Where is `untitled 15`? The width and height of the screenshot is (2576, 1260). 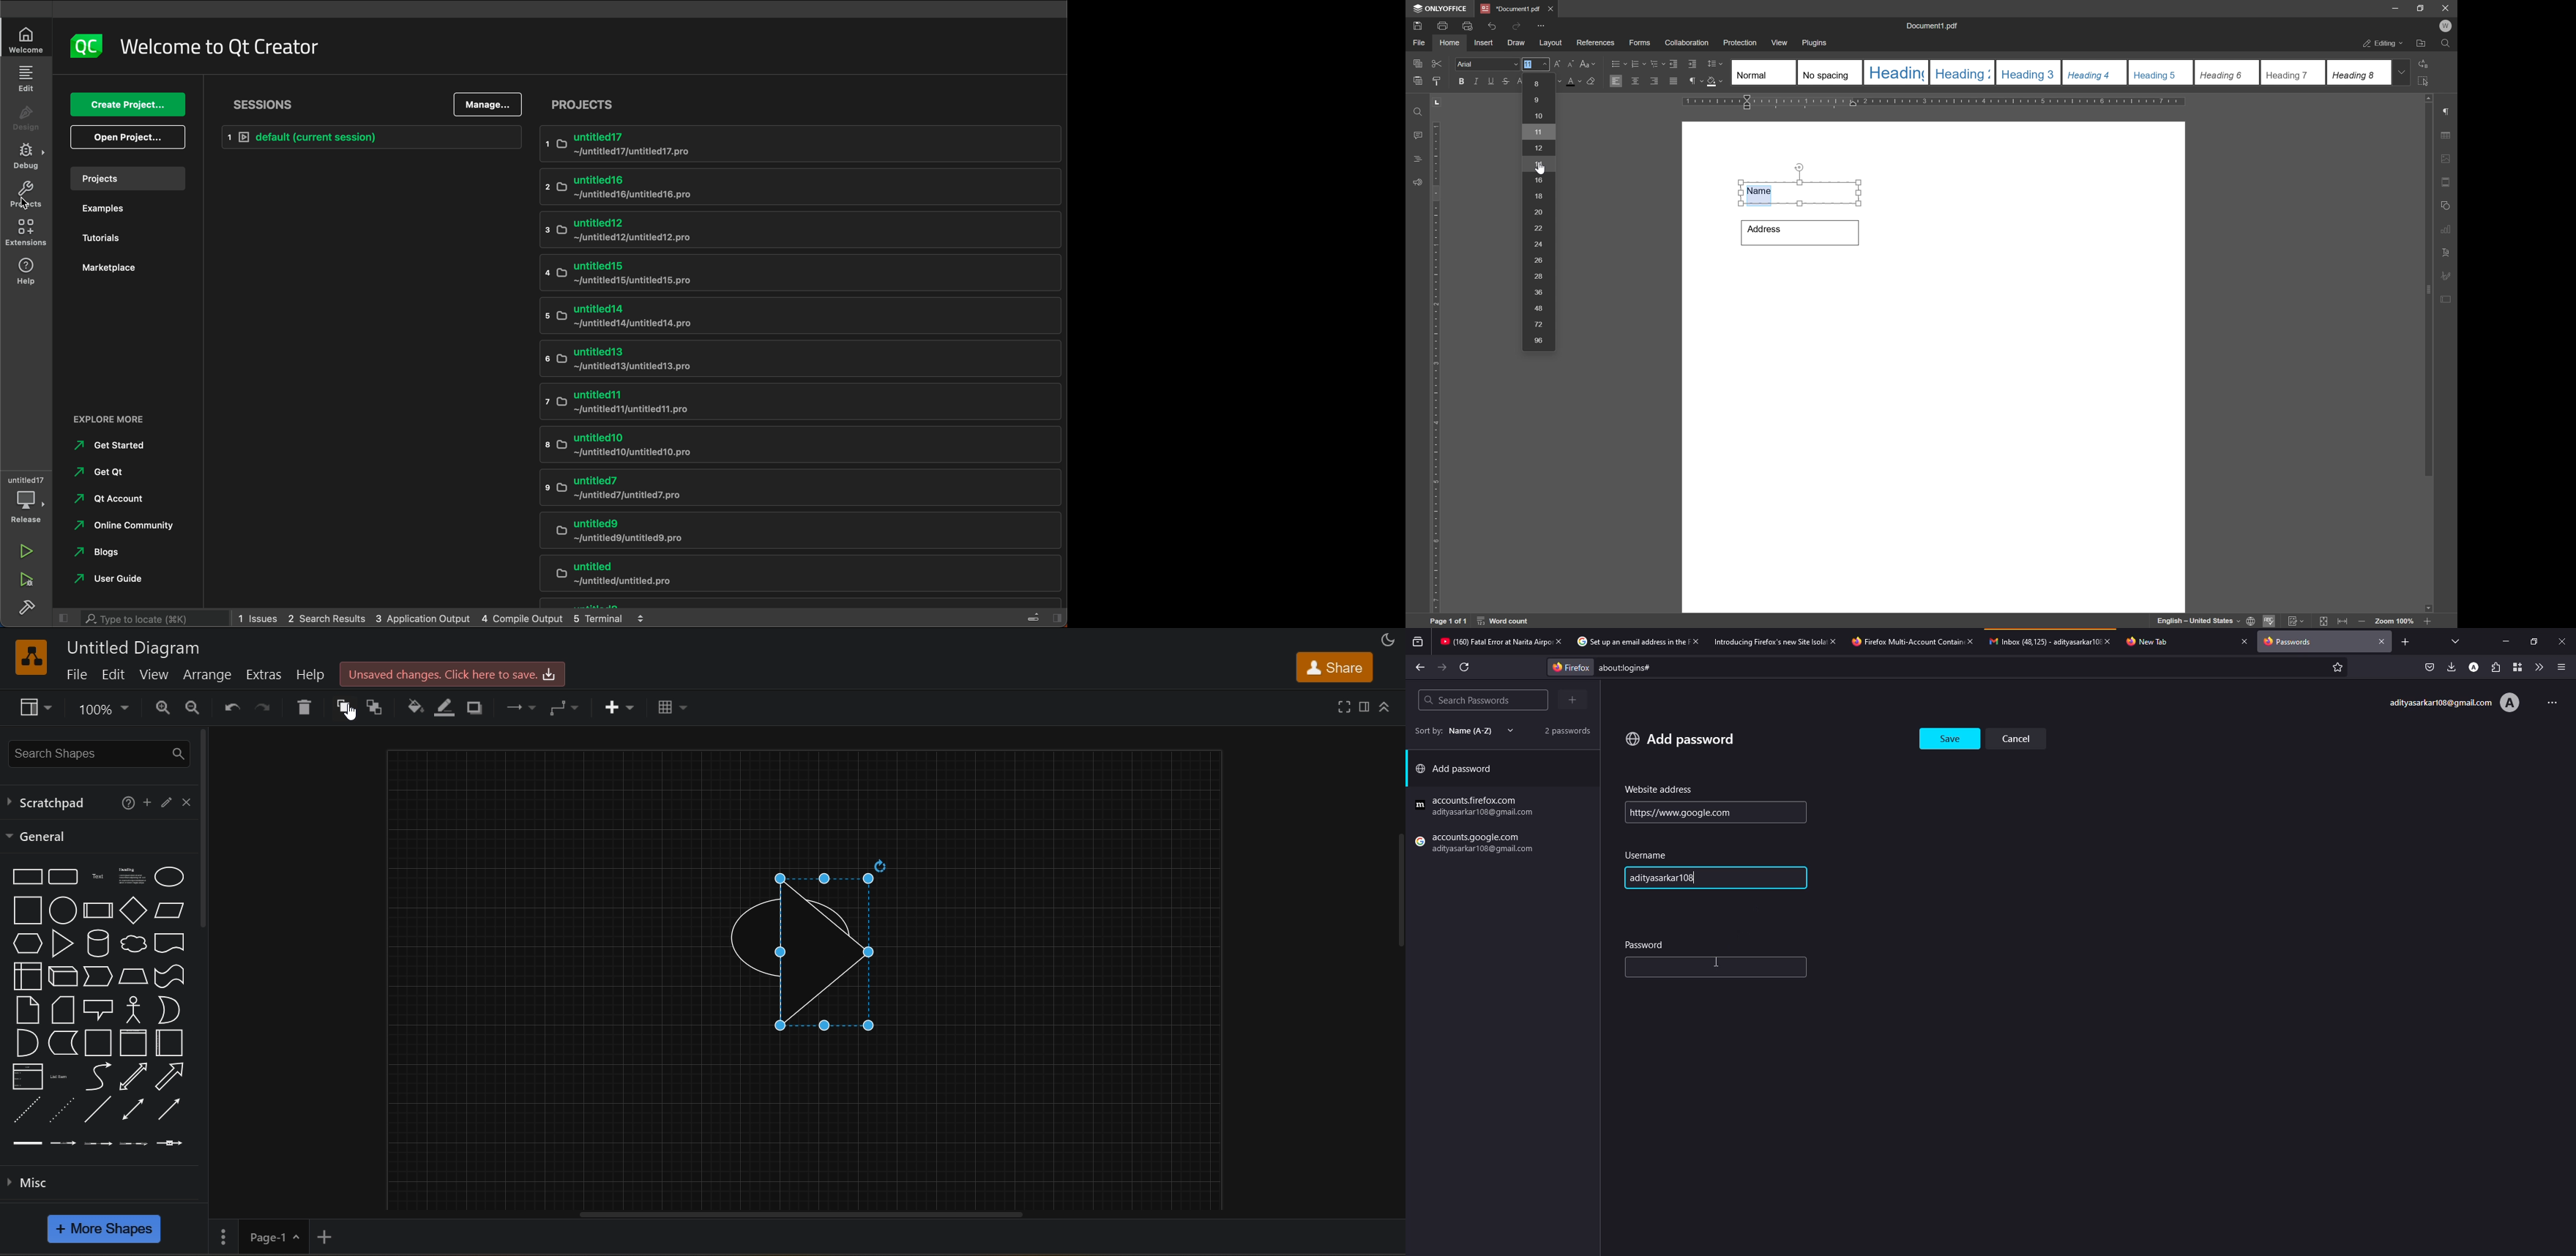 untitled 15 is located at coordinates (765, 271).